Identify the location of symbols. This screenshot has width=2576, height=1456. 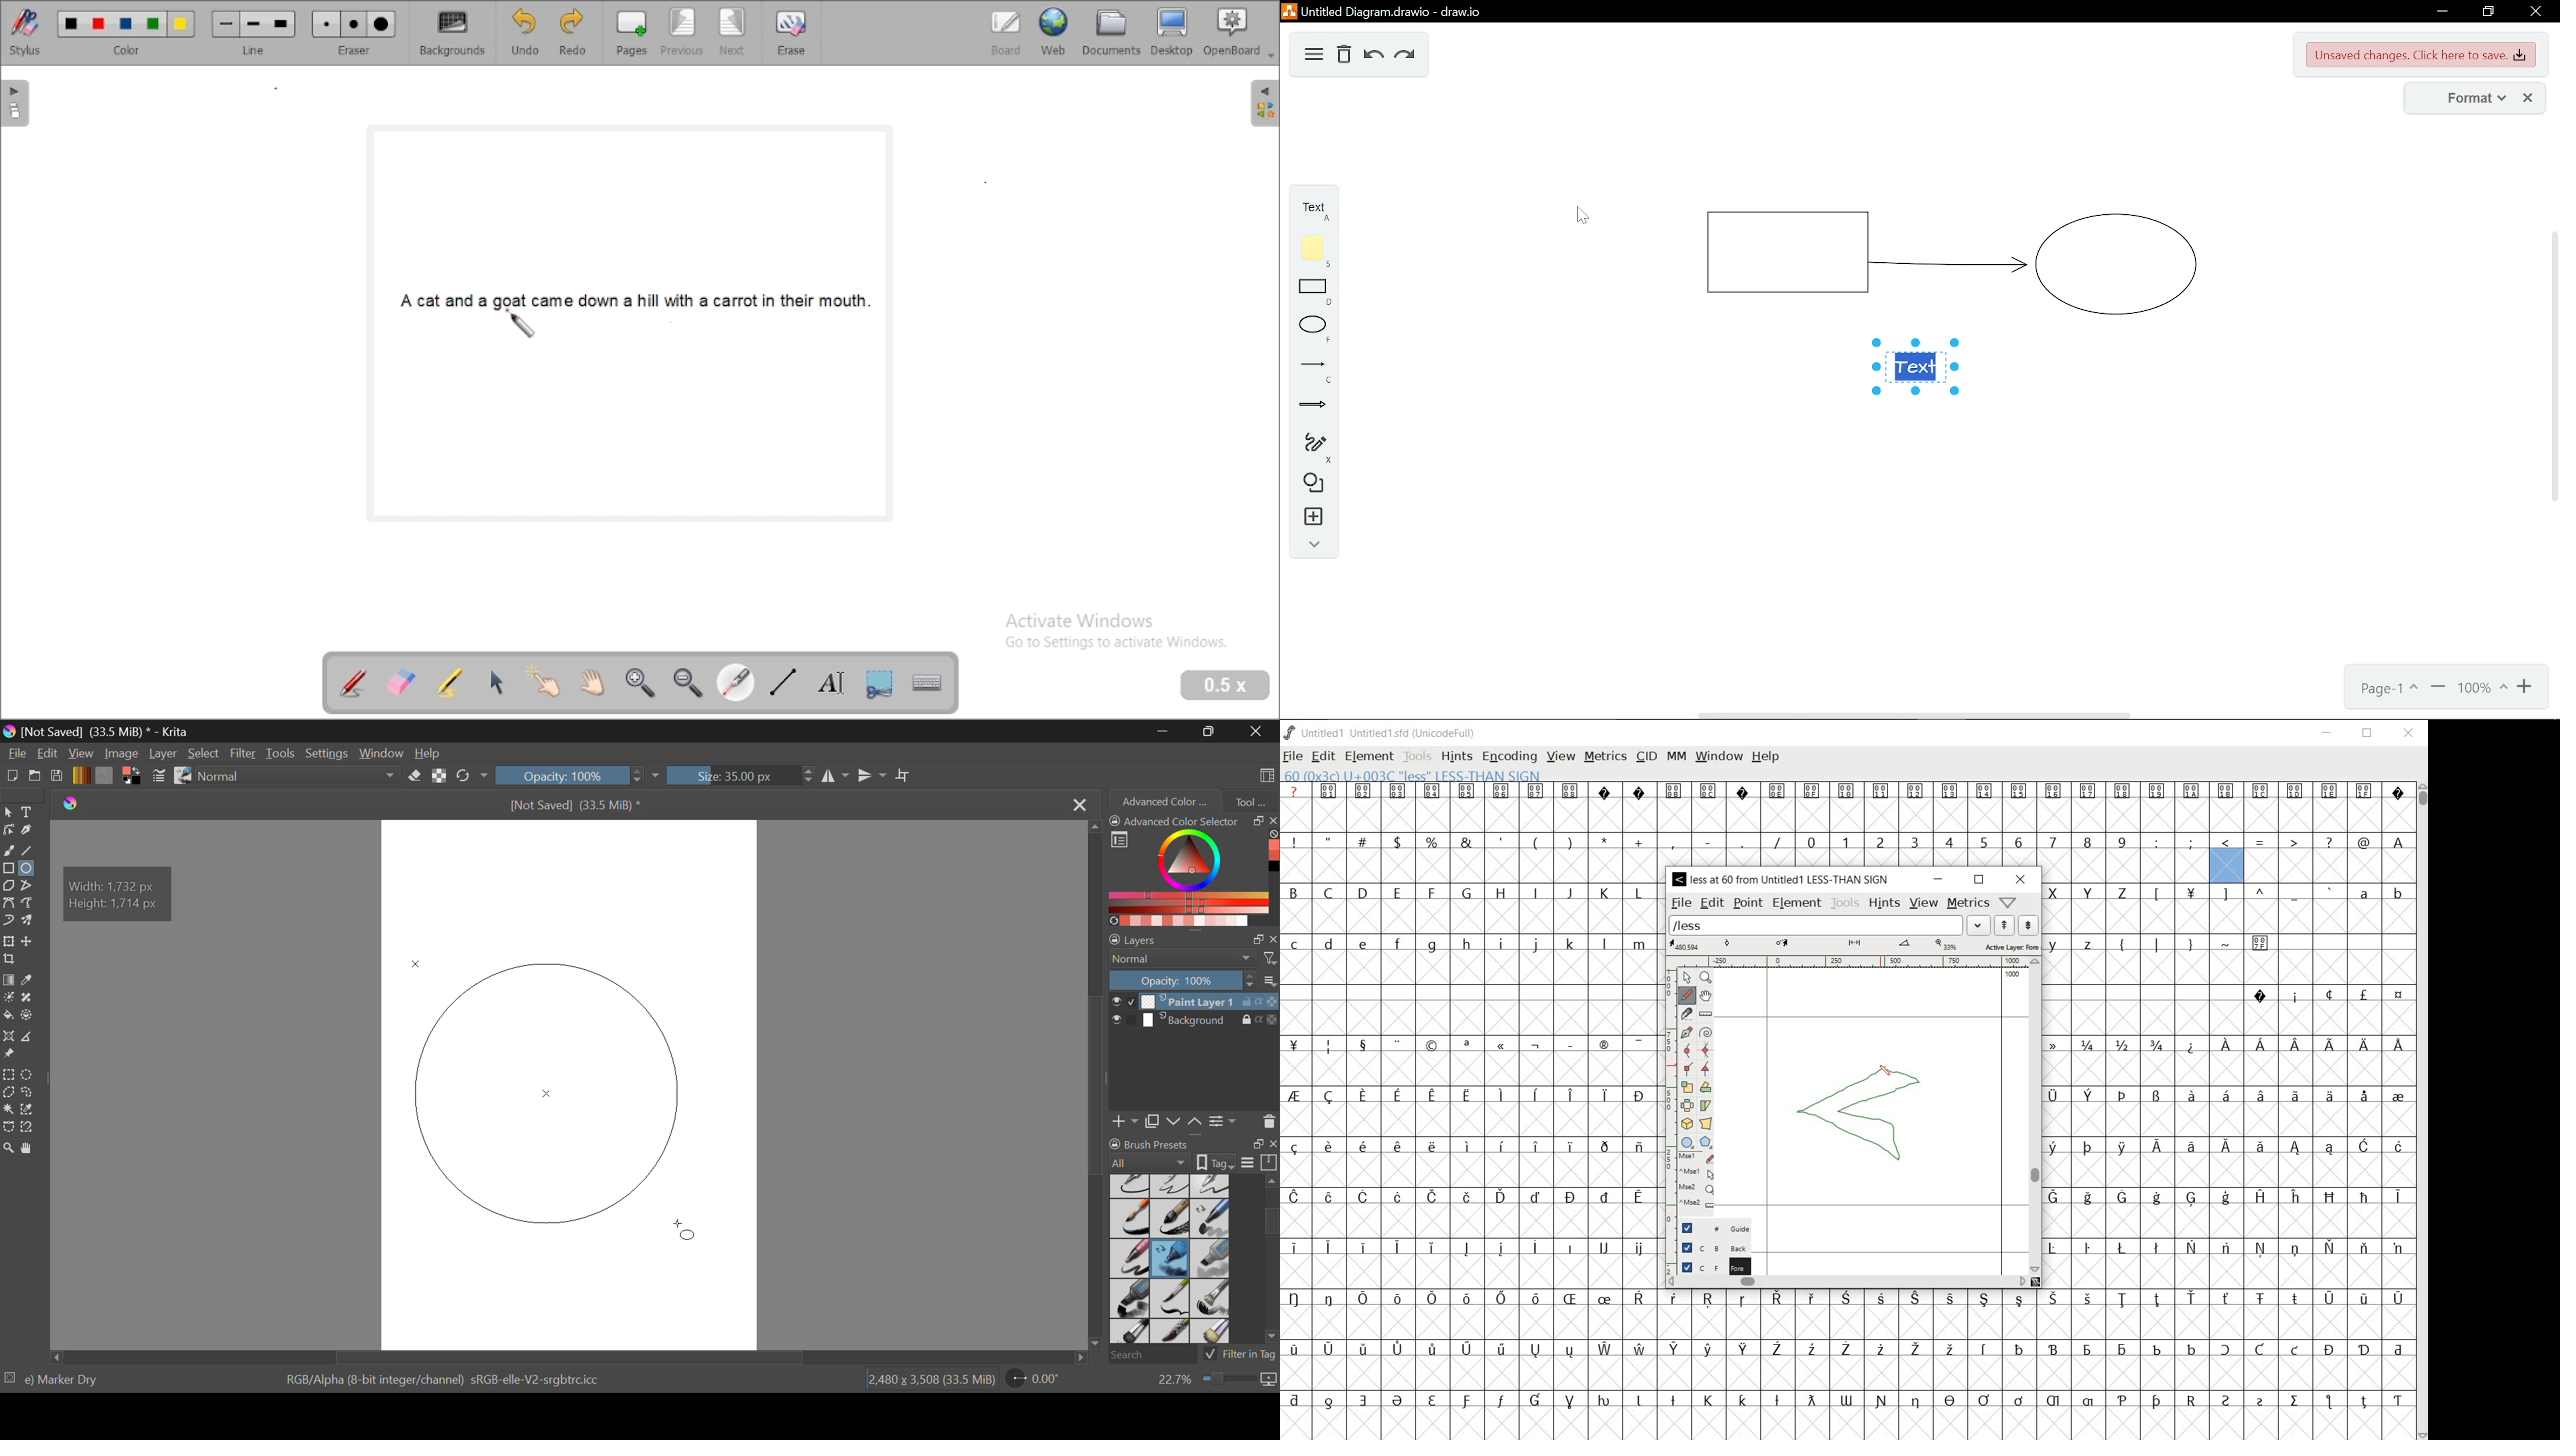
(2319, 994).